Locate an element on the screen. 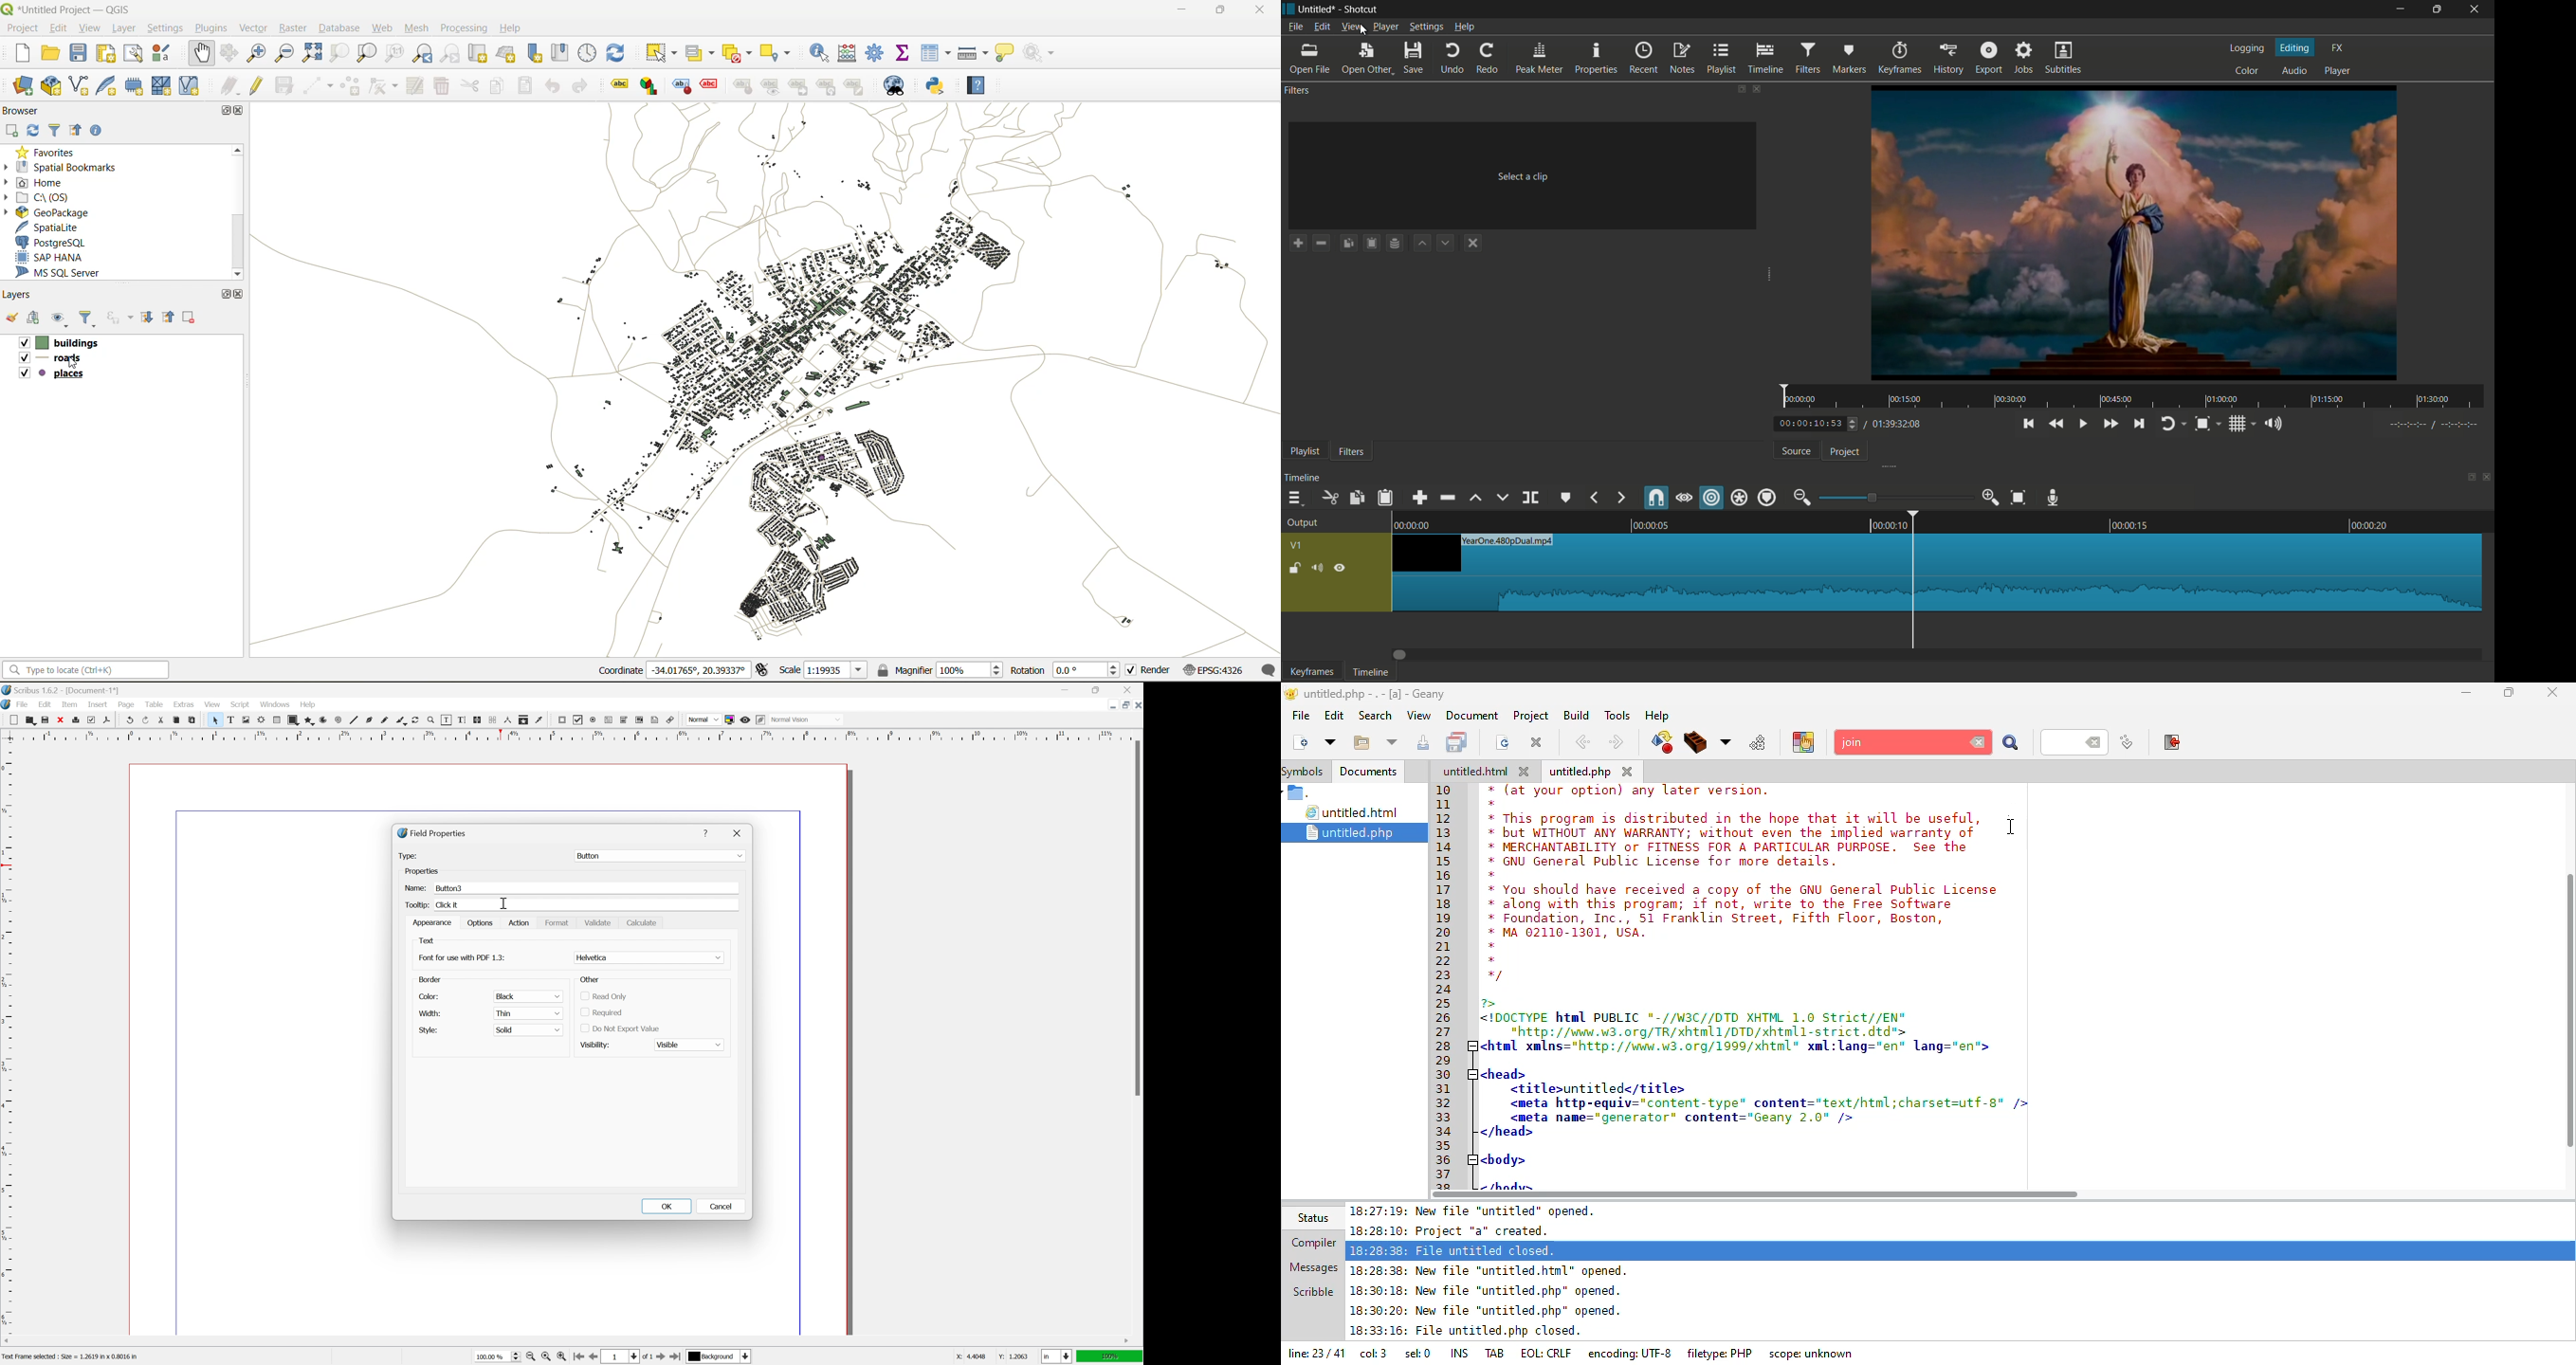 This screenshot has width=2576, height=1372. Text is located at coordinates (426, 940).